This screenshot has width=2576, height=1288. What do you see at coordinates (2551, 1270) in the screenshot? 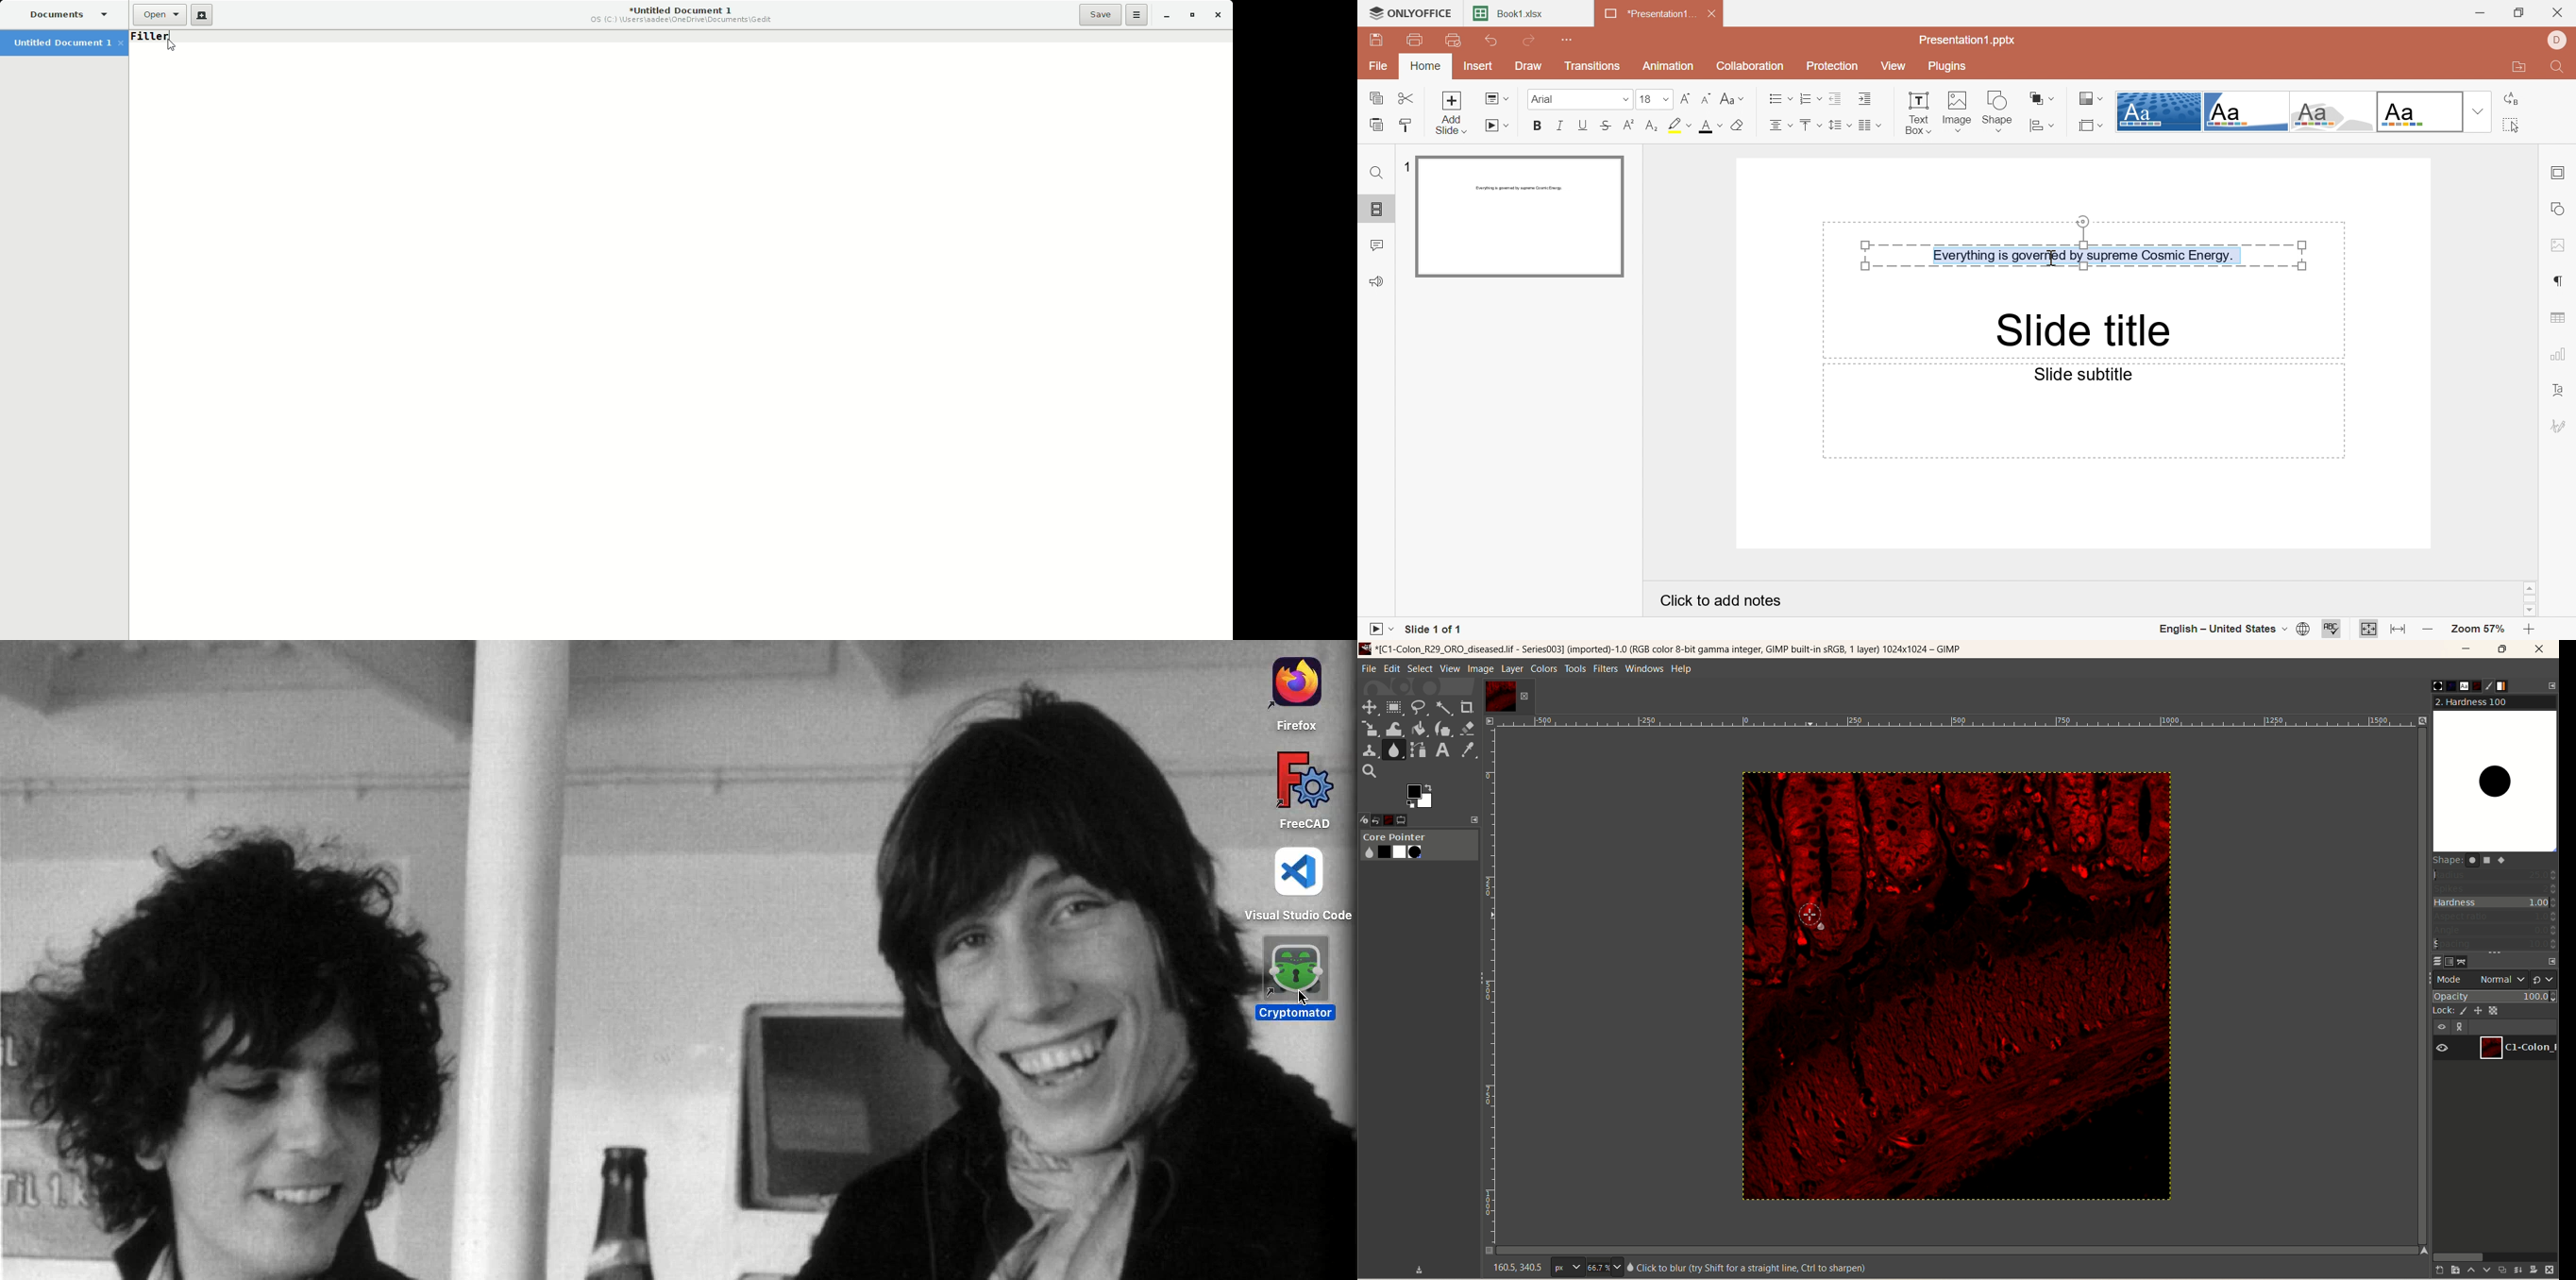
I see `delete this layer` at bounding box center [2551, 1270].